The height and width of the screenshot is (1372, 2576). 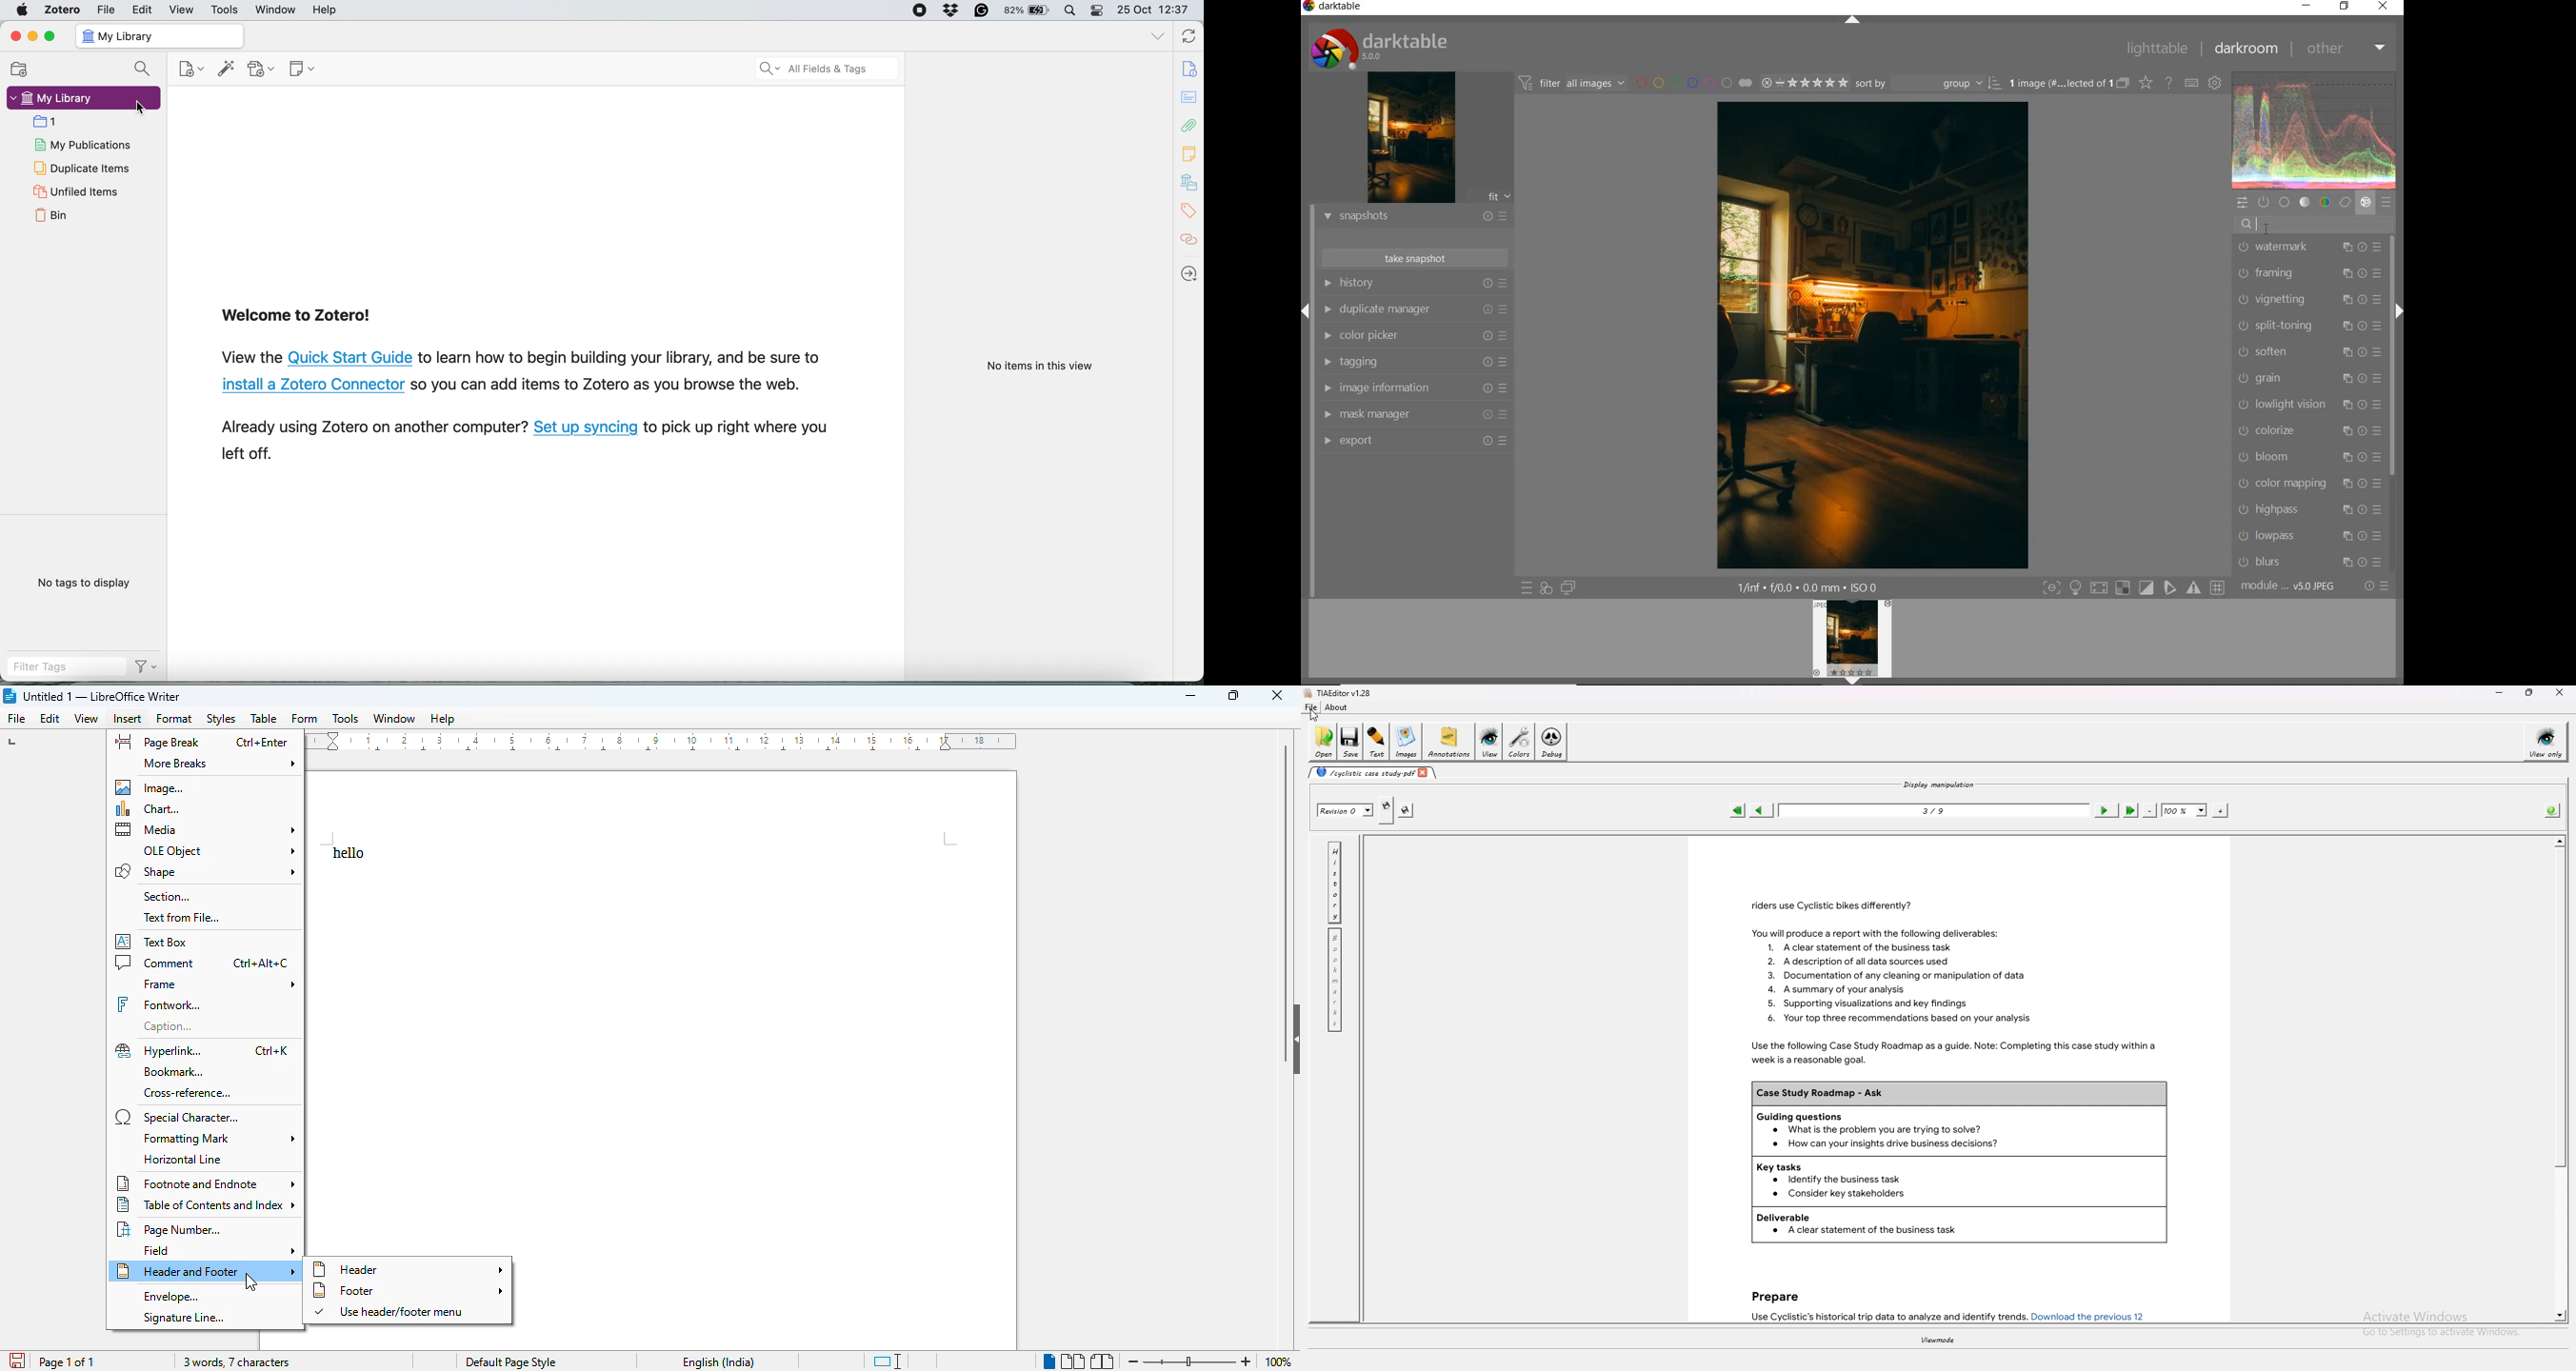 I want to click on media, so click(x=207, y=829).